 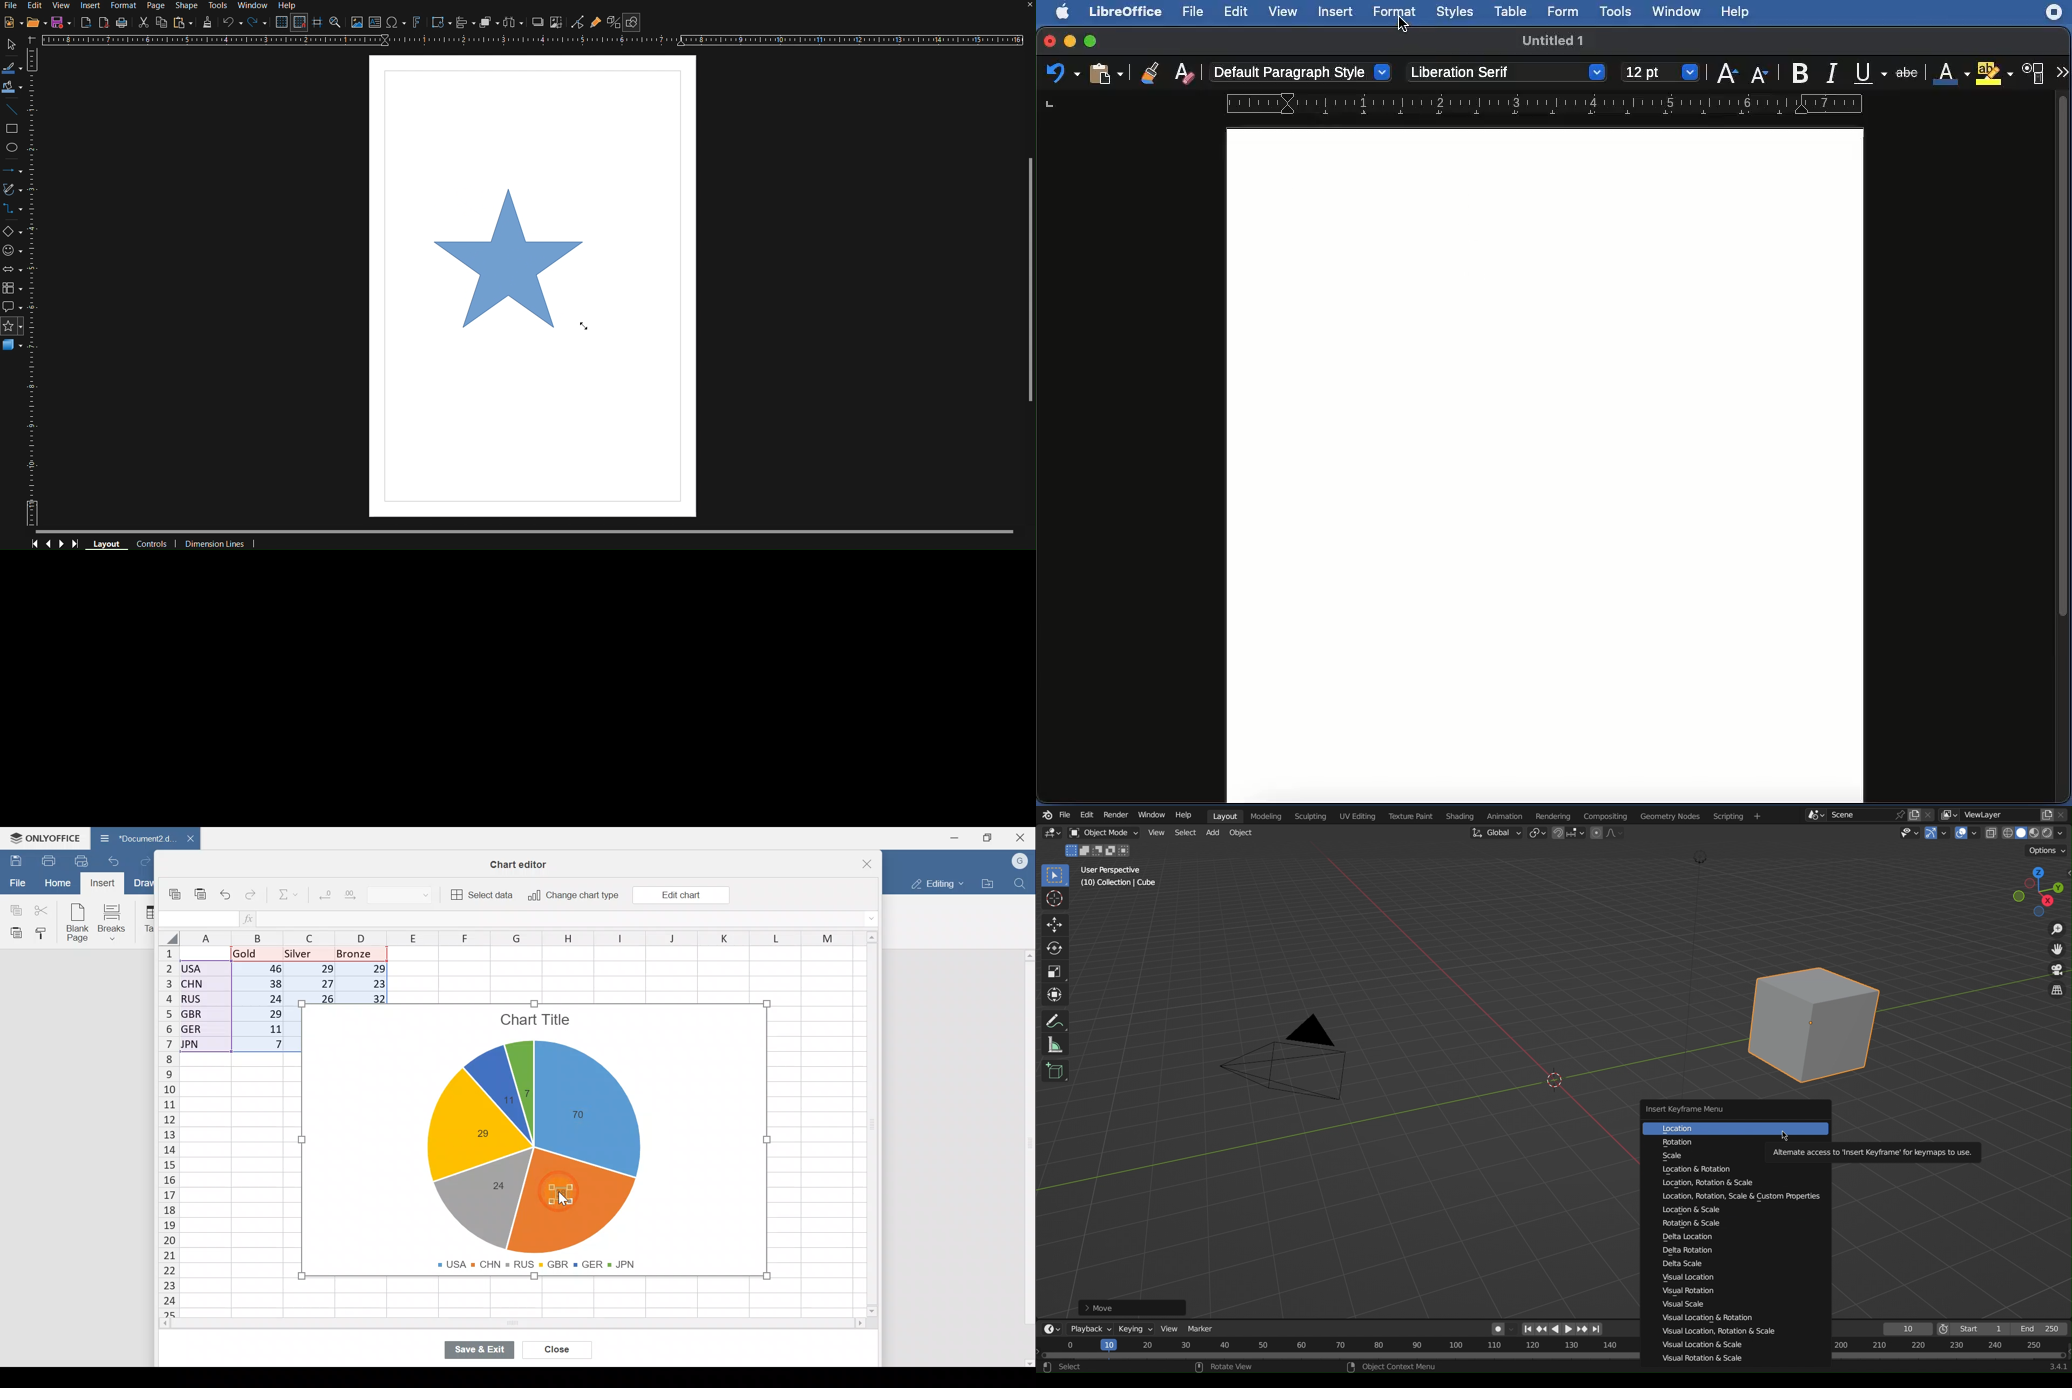 I want to click on Marker, so click(x=1202, y=1327).